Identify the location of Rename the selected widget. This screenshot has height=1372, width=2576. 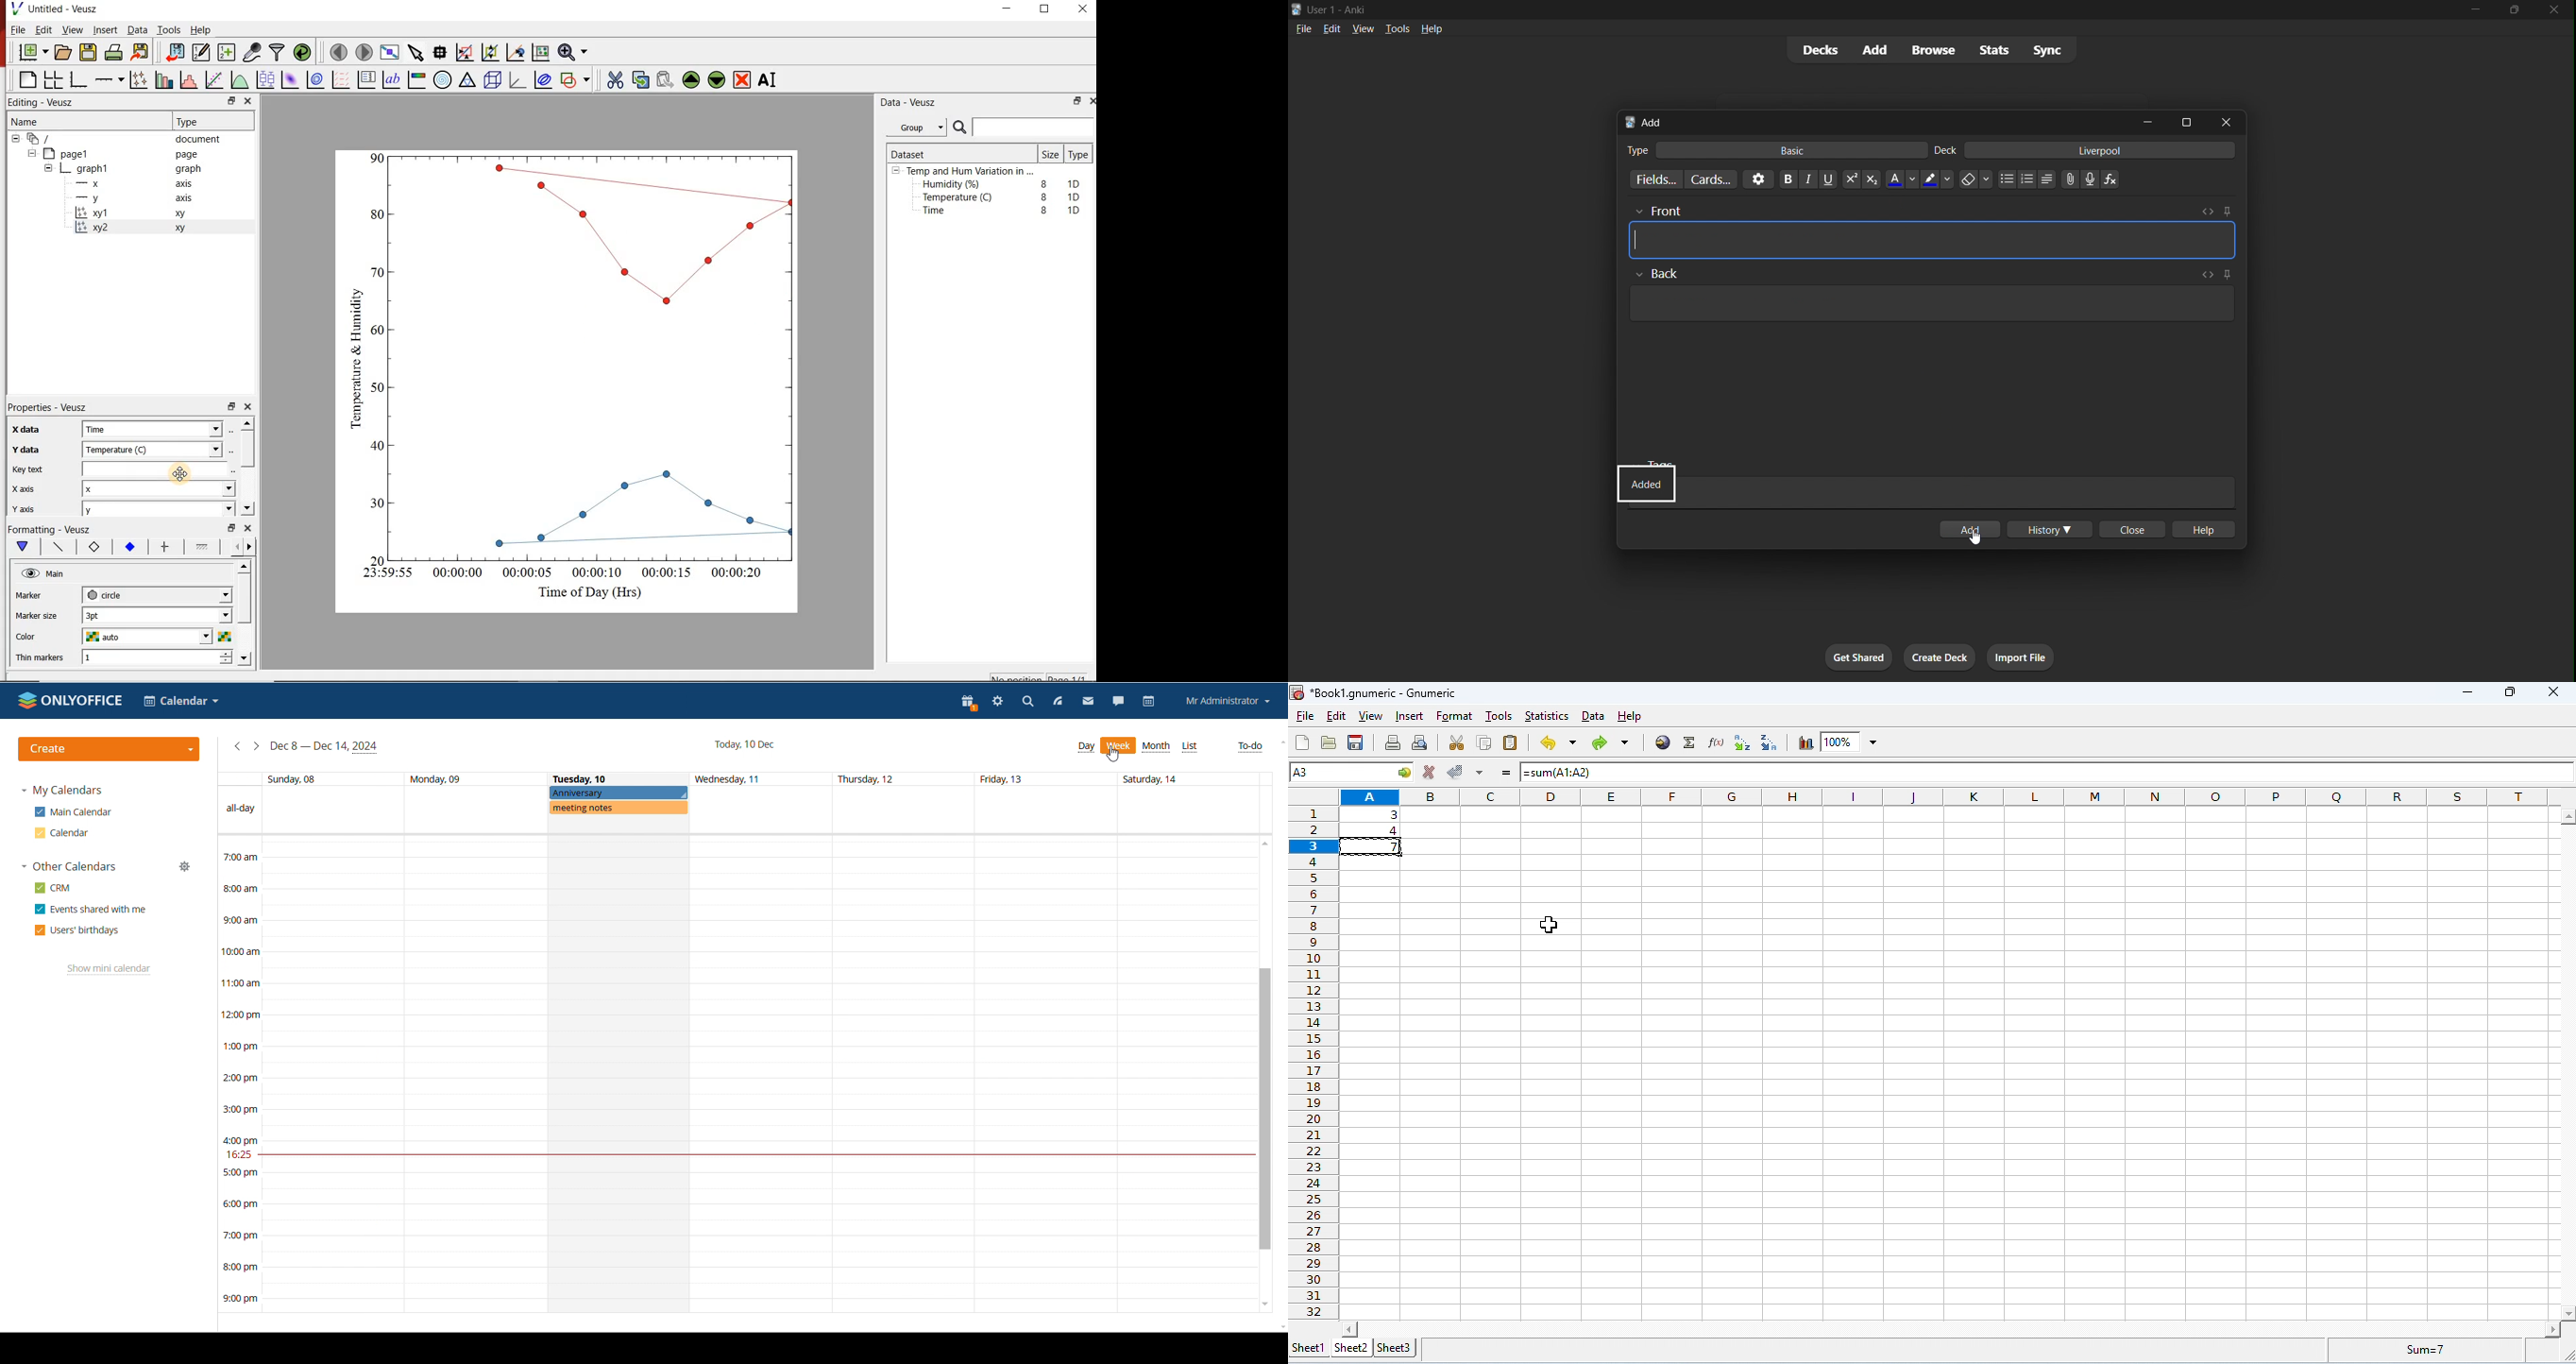
(771, 80).